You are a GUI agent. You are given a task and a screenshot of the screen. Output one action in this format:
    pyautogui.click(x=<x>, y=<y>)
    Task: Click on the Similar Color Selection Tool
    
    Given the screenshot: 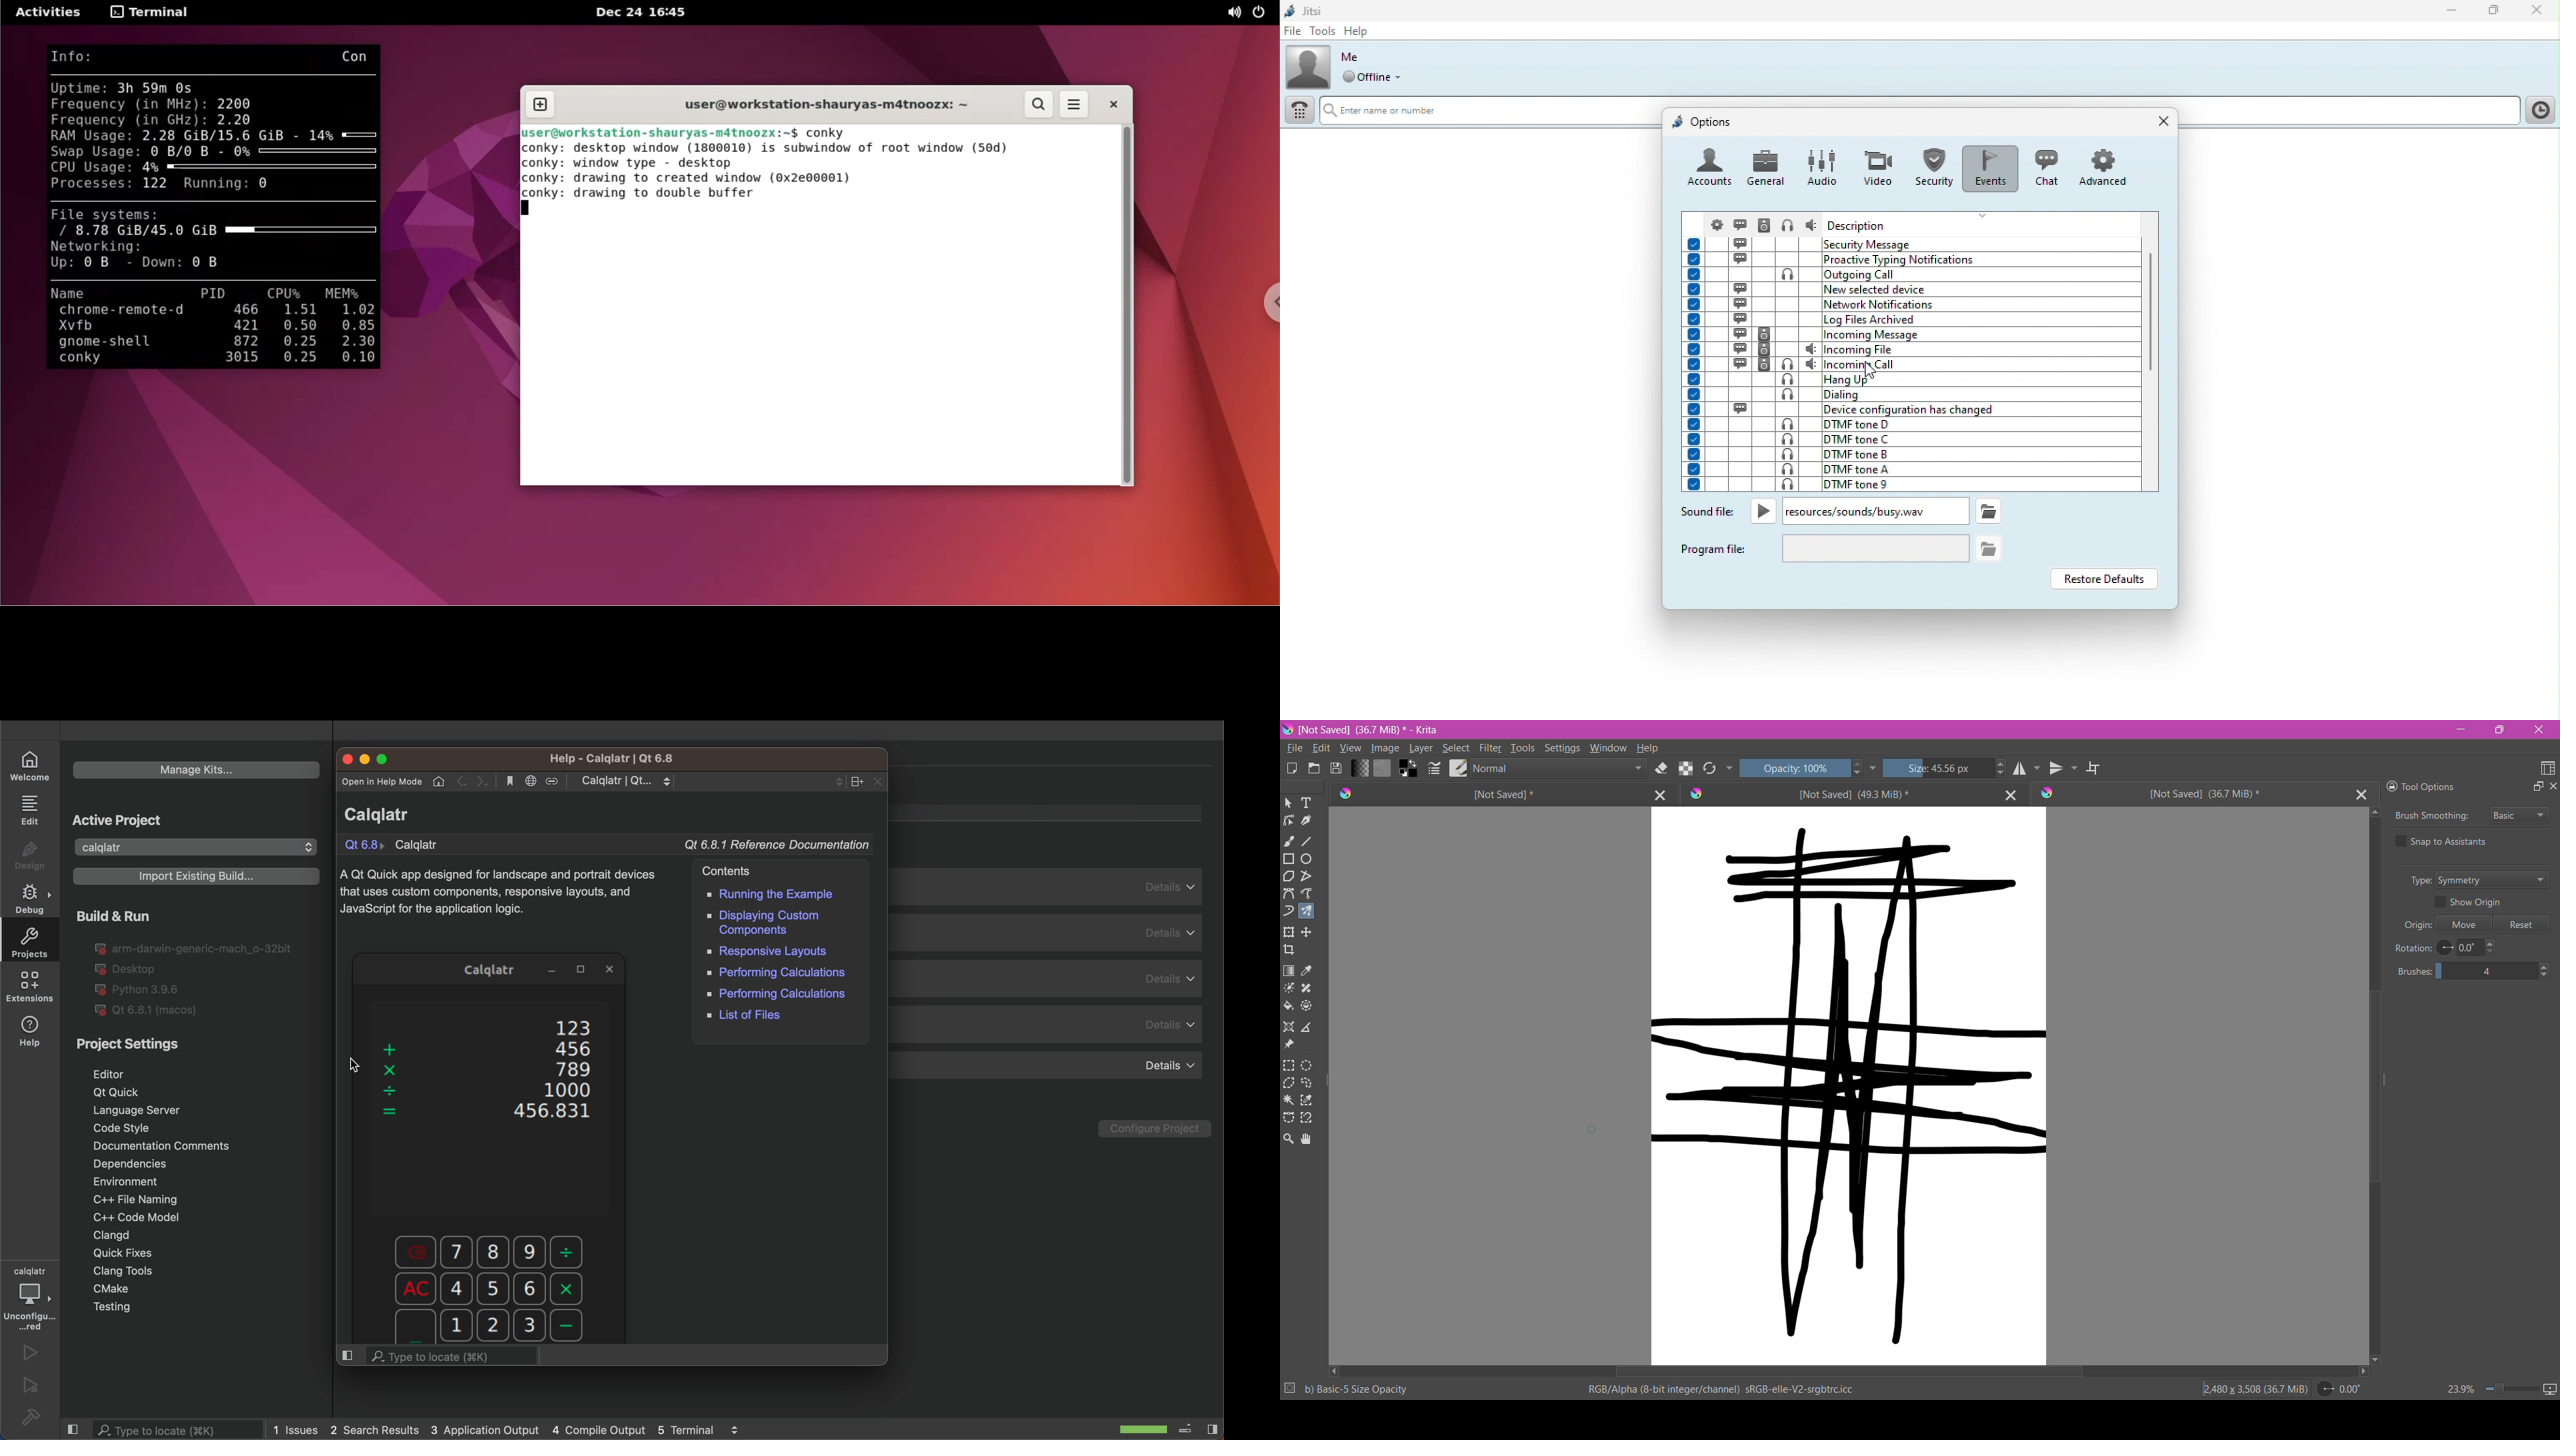 What is the action you would take?
    pyautogui.click(x=1307, y=1100)
    